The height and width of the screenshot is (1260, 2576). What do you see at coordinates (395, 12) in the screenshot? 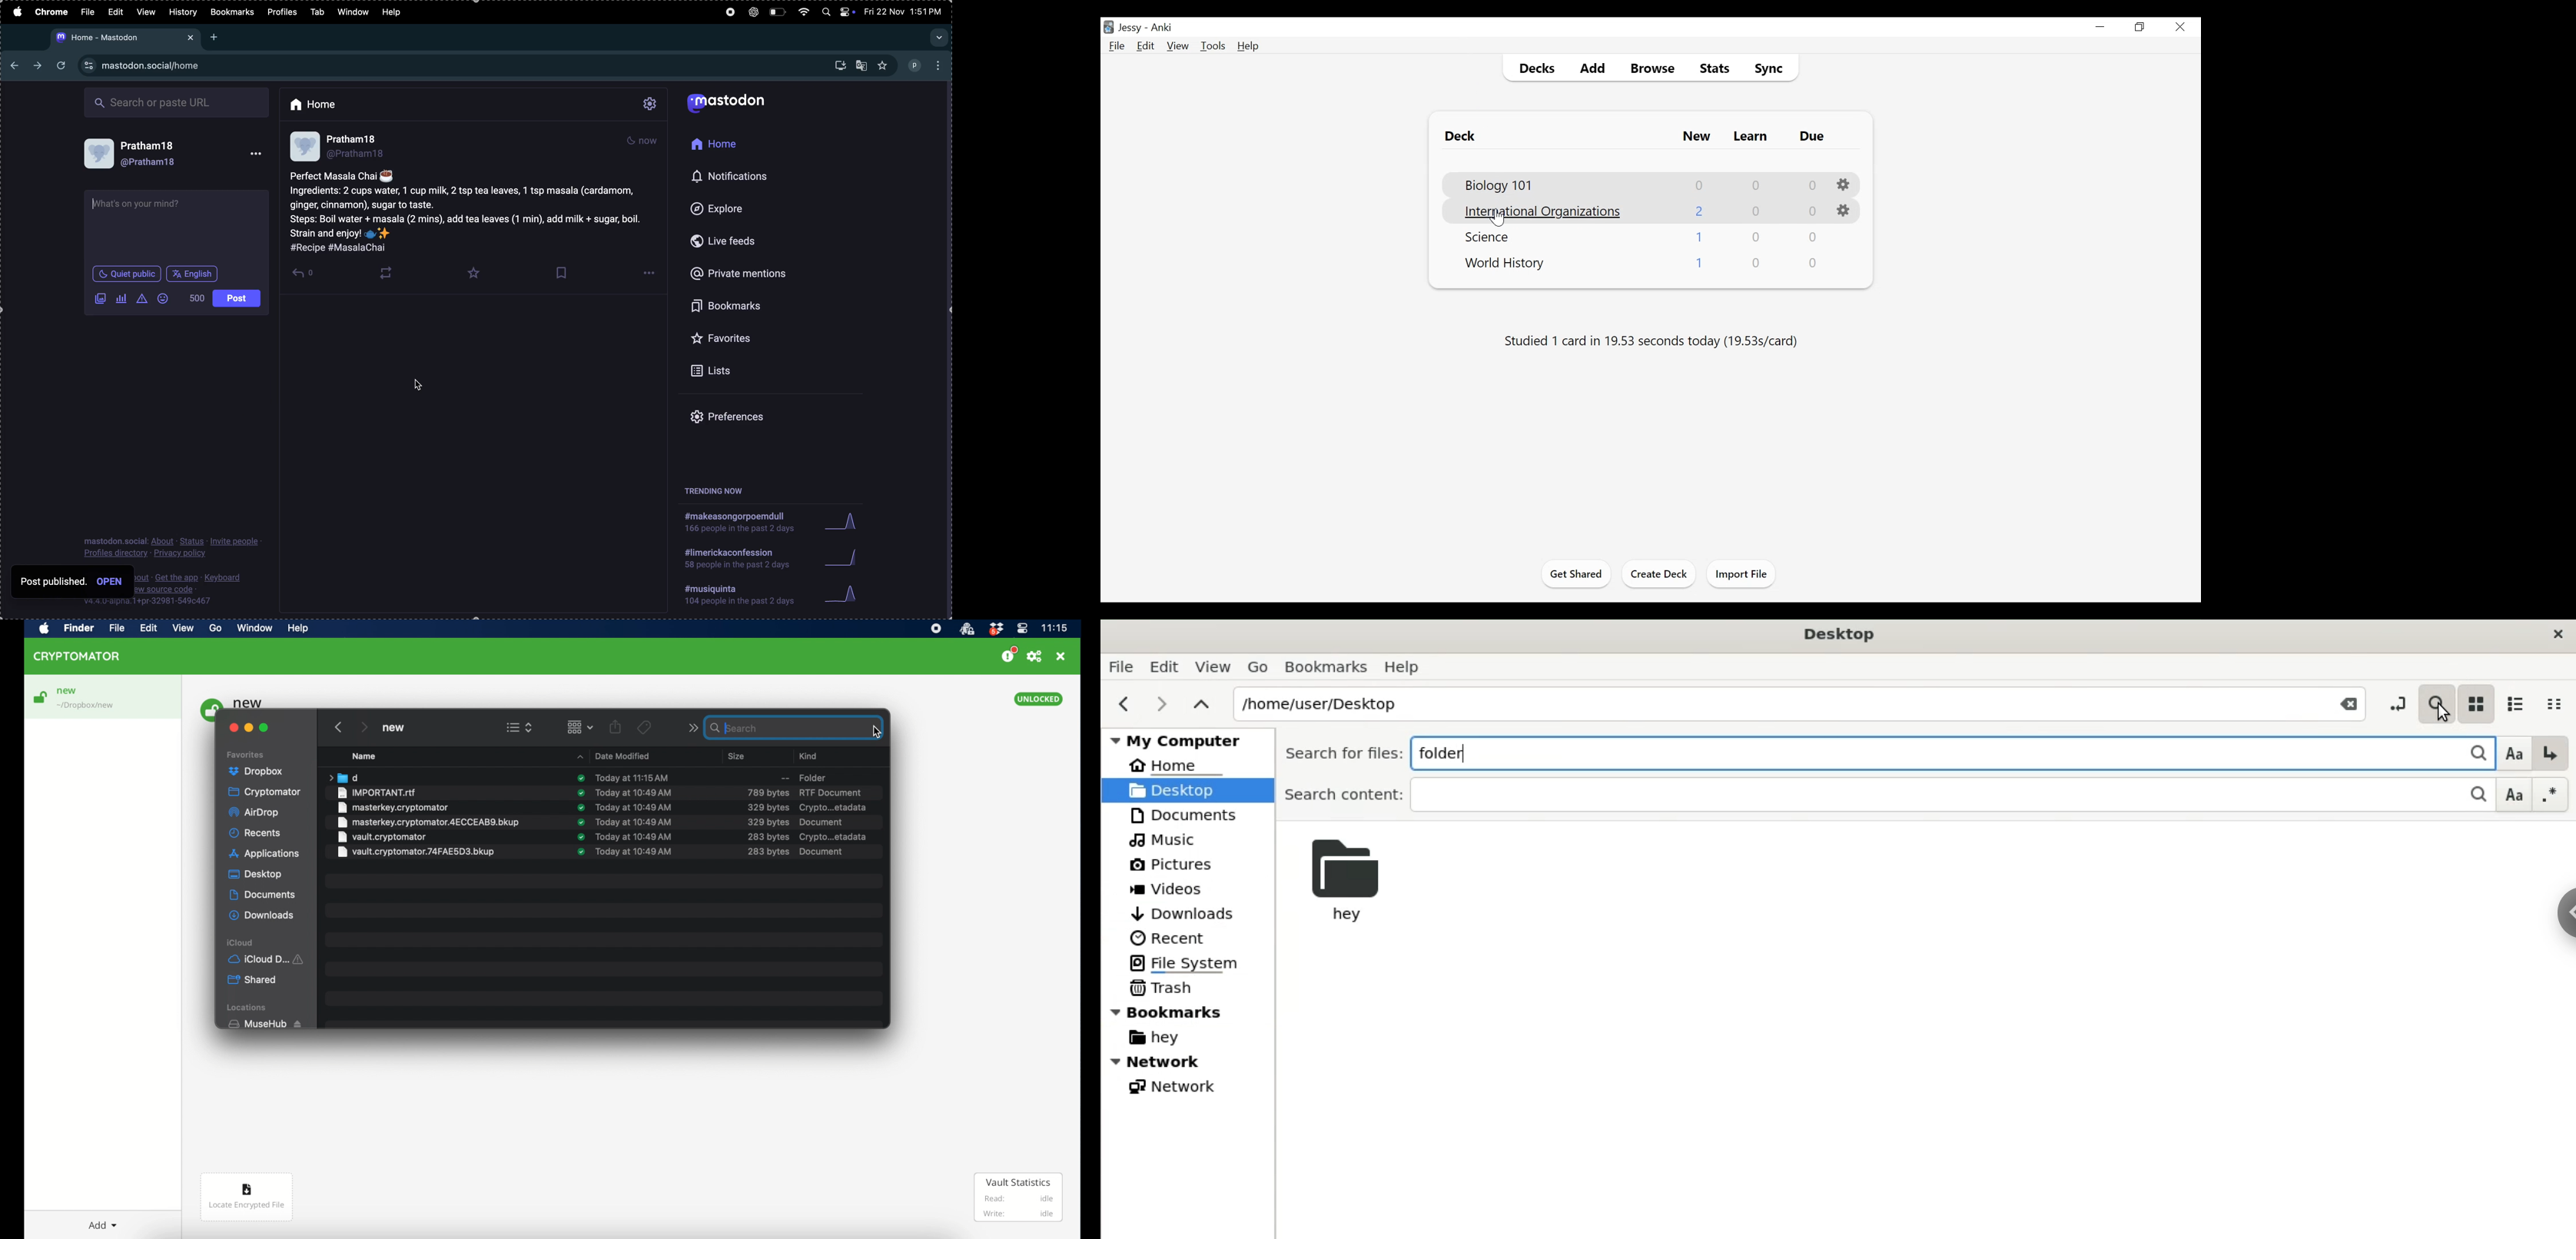
I see `help` at bounding box center [395, 12].